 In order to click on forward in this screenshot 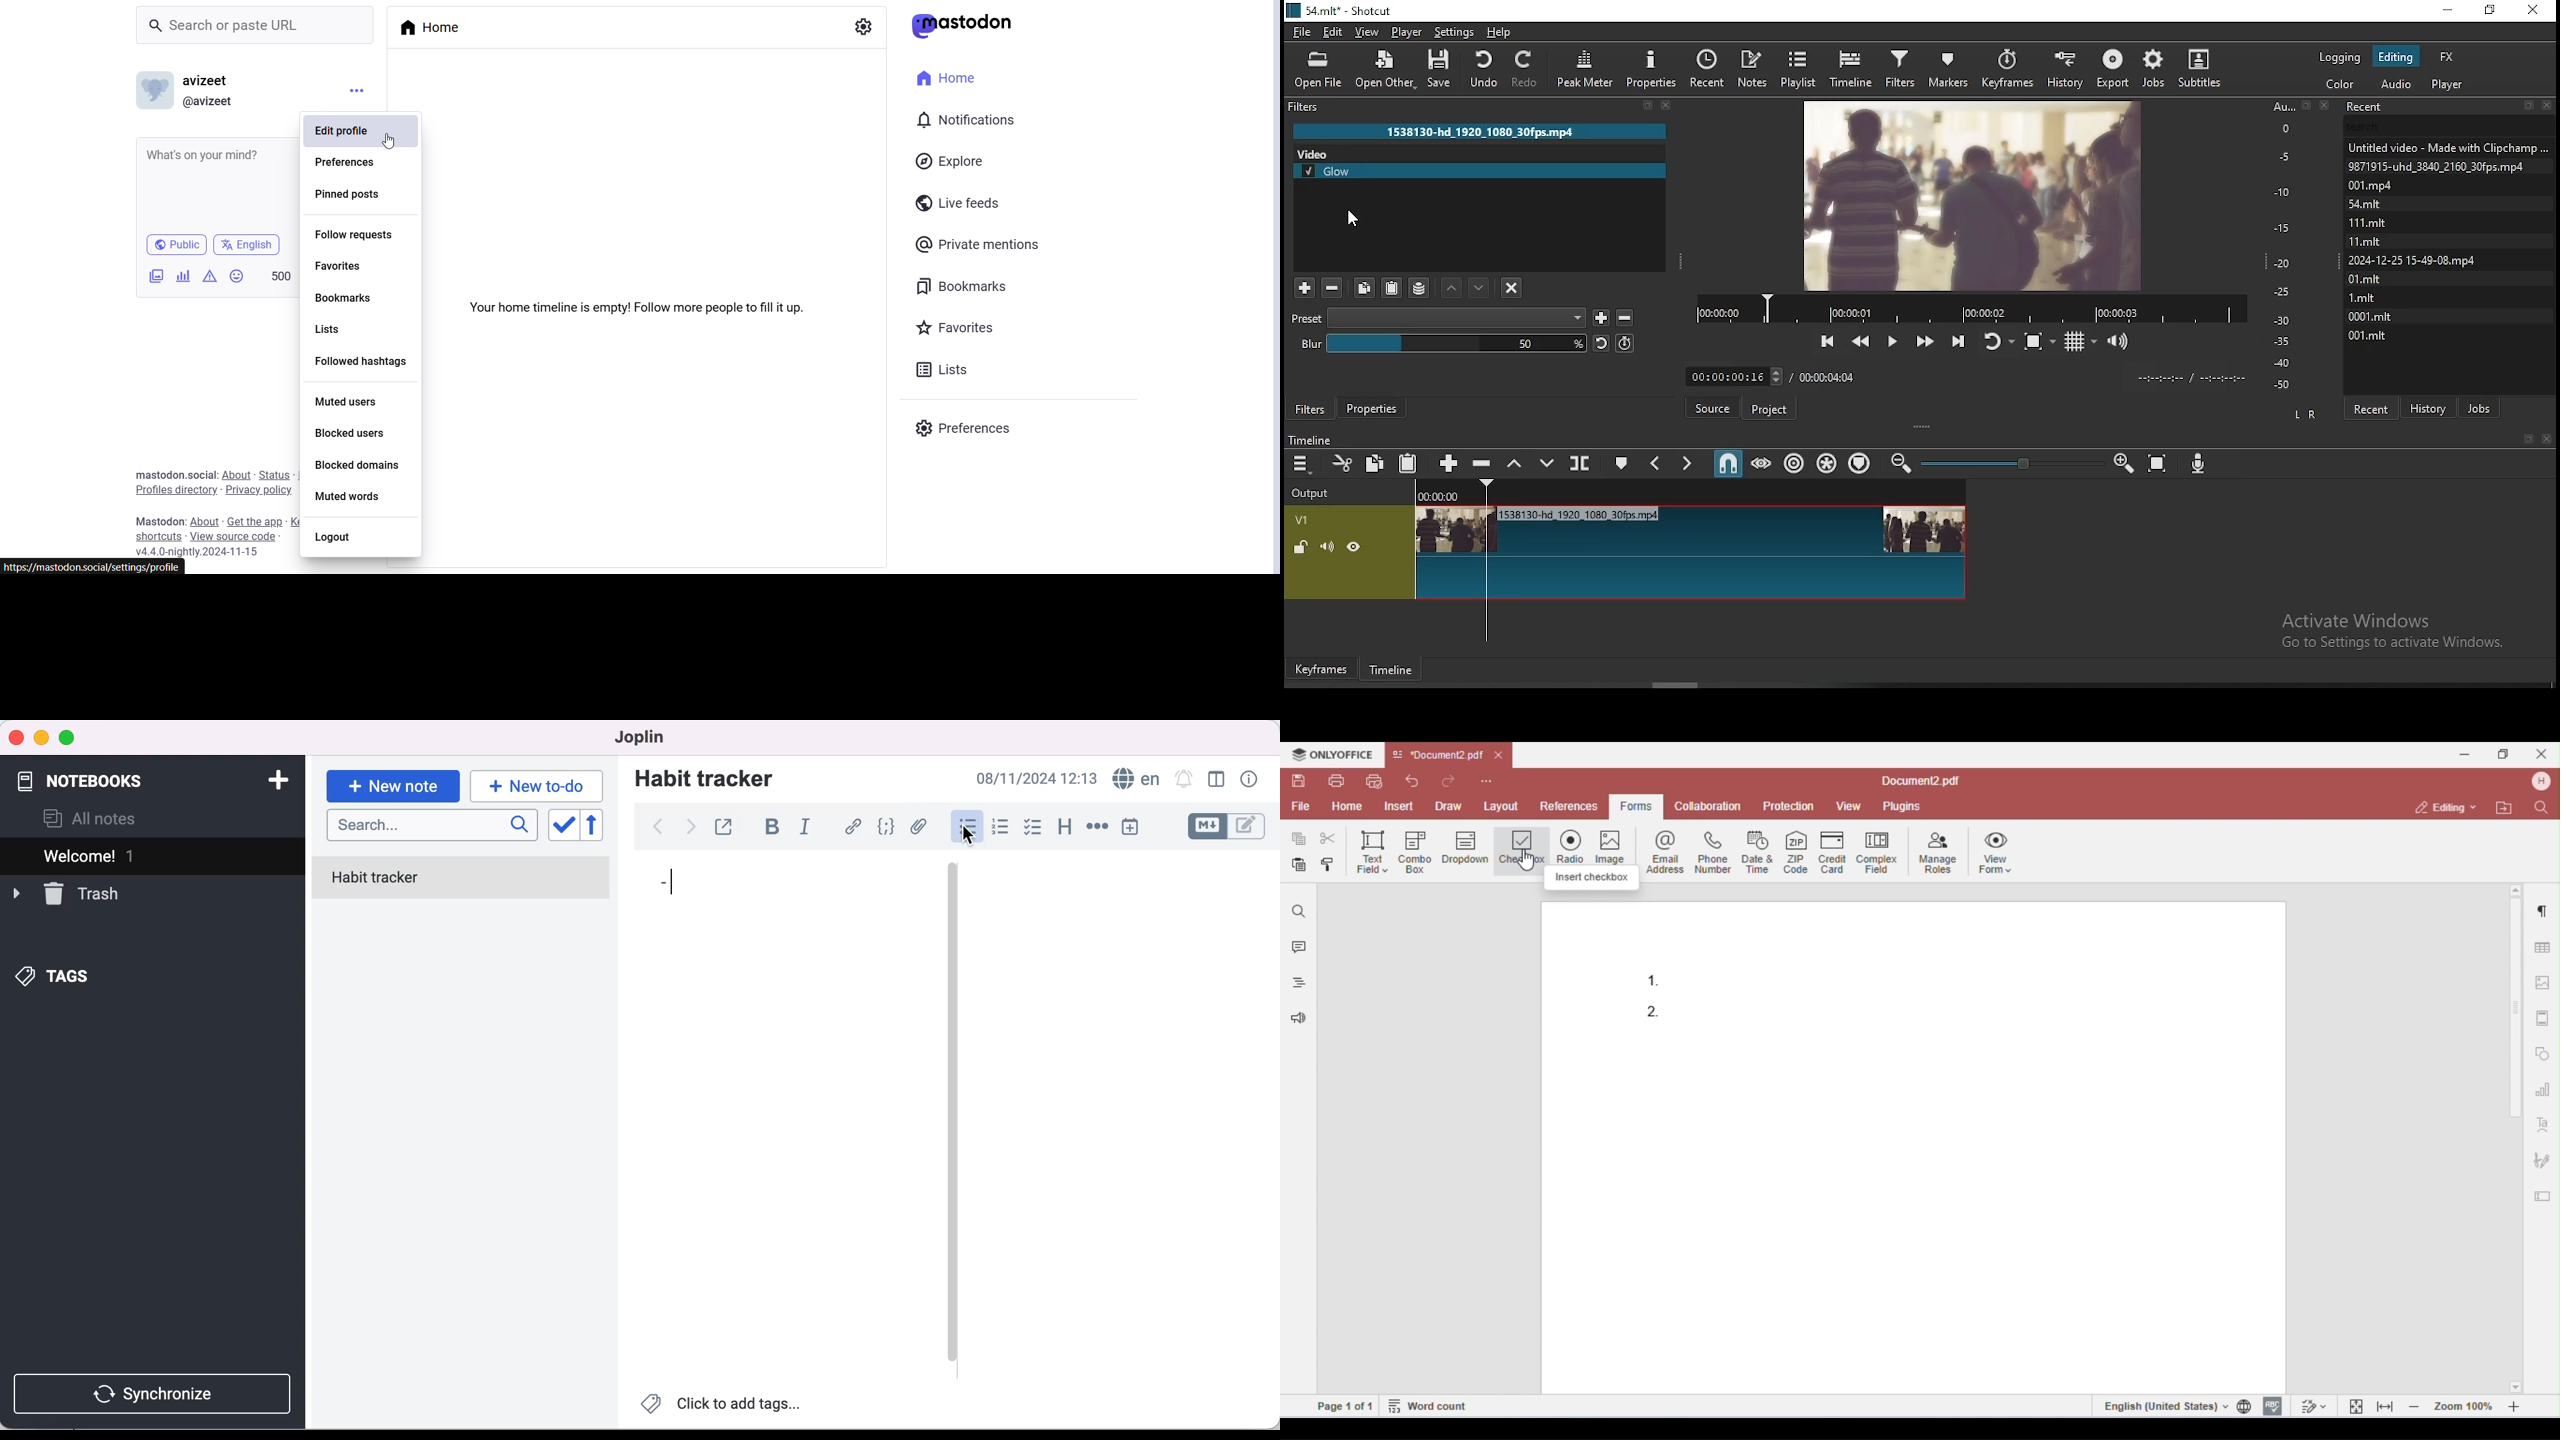, I will do `click(688, 831)`.